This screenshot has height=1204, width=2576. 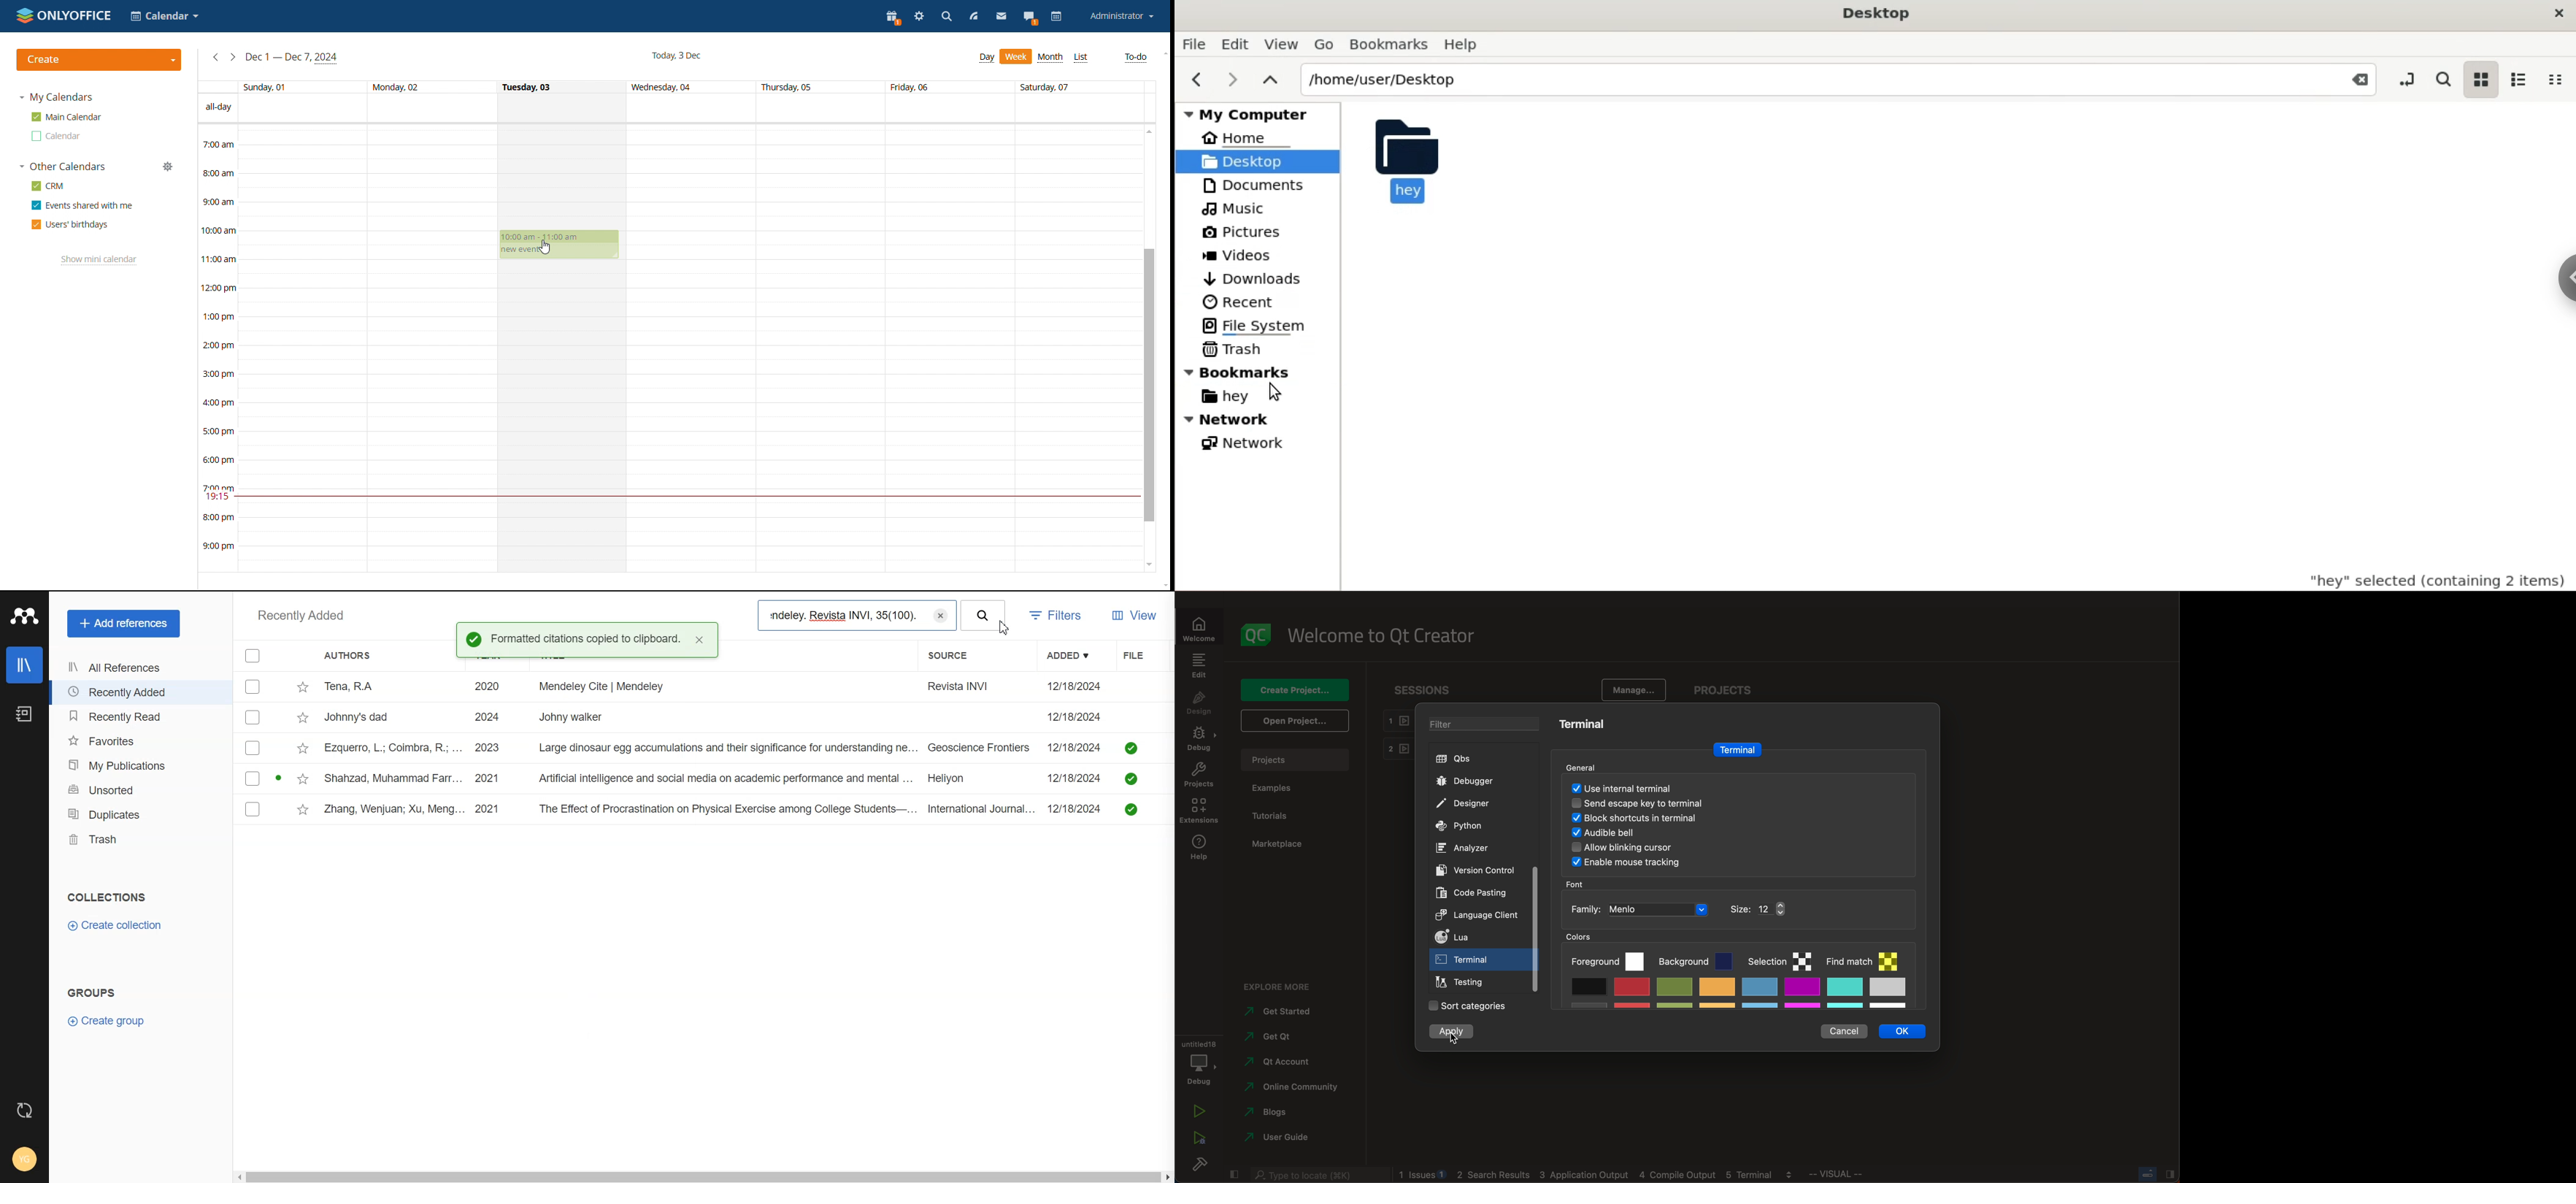 I want to click on Trash, so click(x=141, y=839).